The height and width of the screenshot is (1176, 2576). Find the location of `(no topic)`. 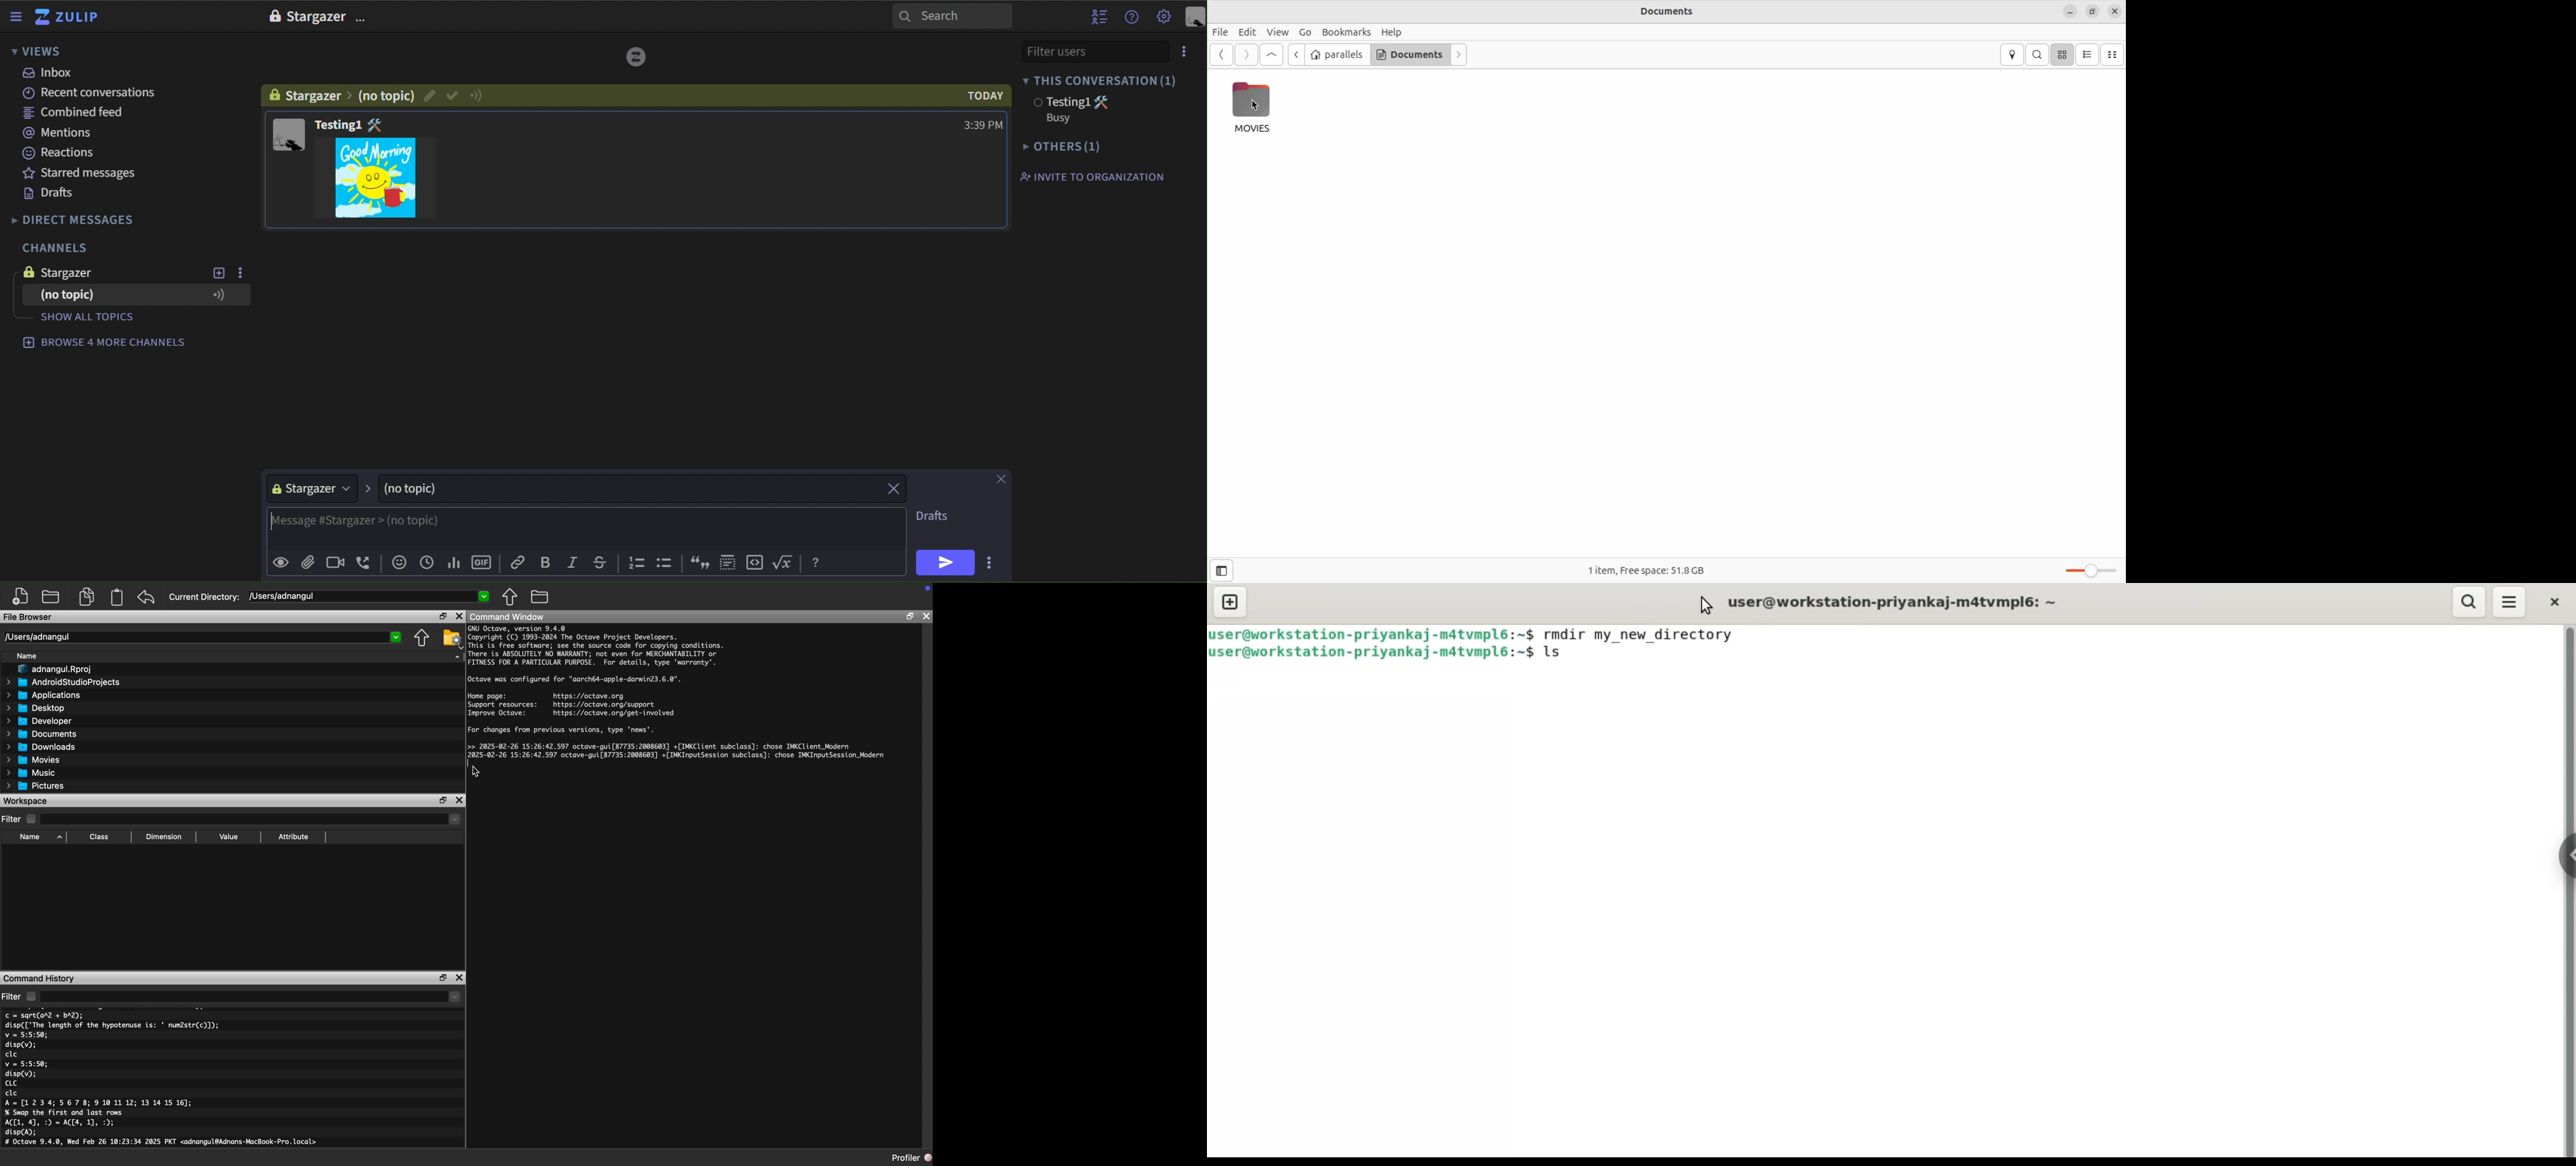

(no topic) is located at coordinates (628, 488).